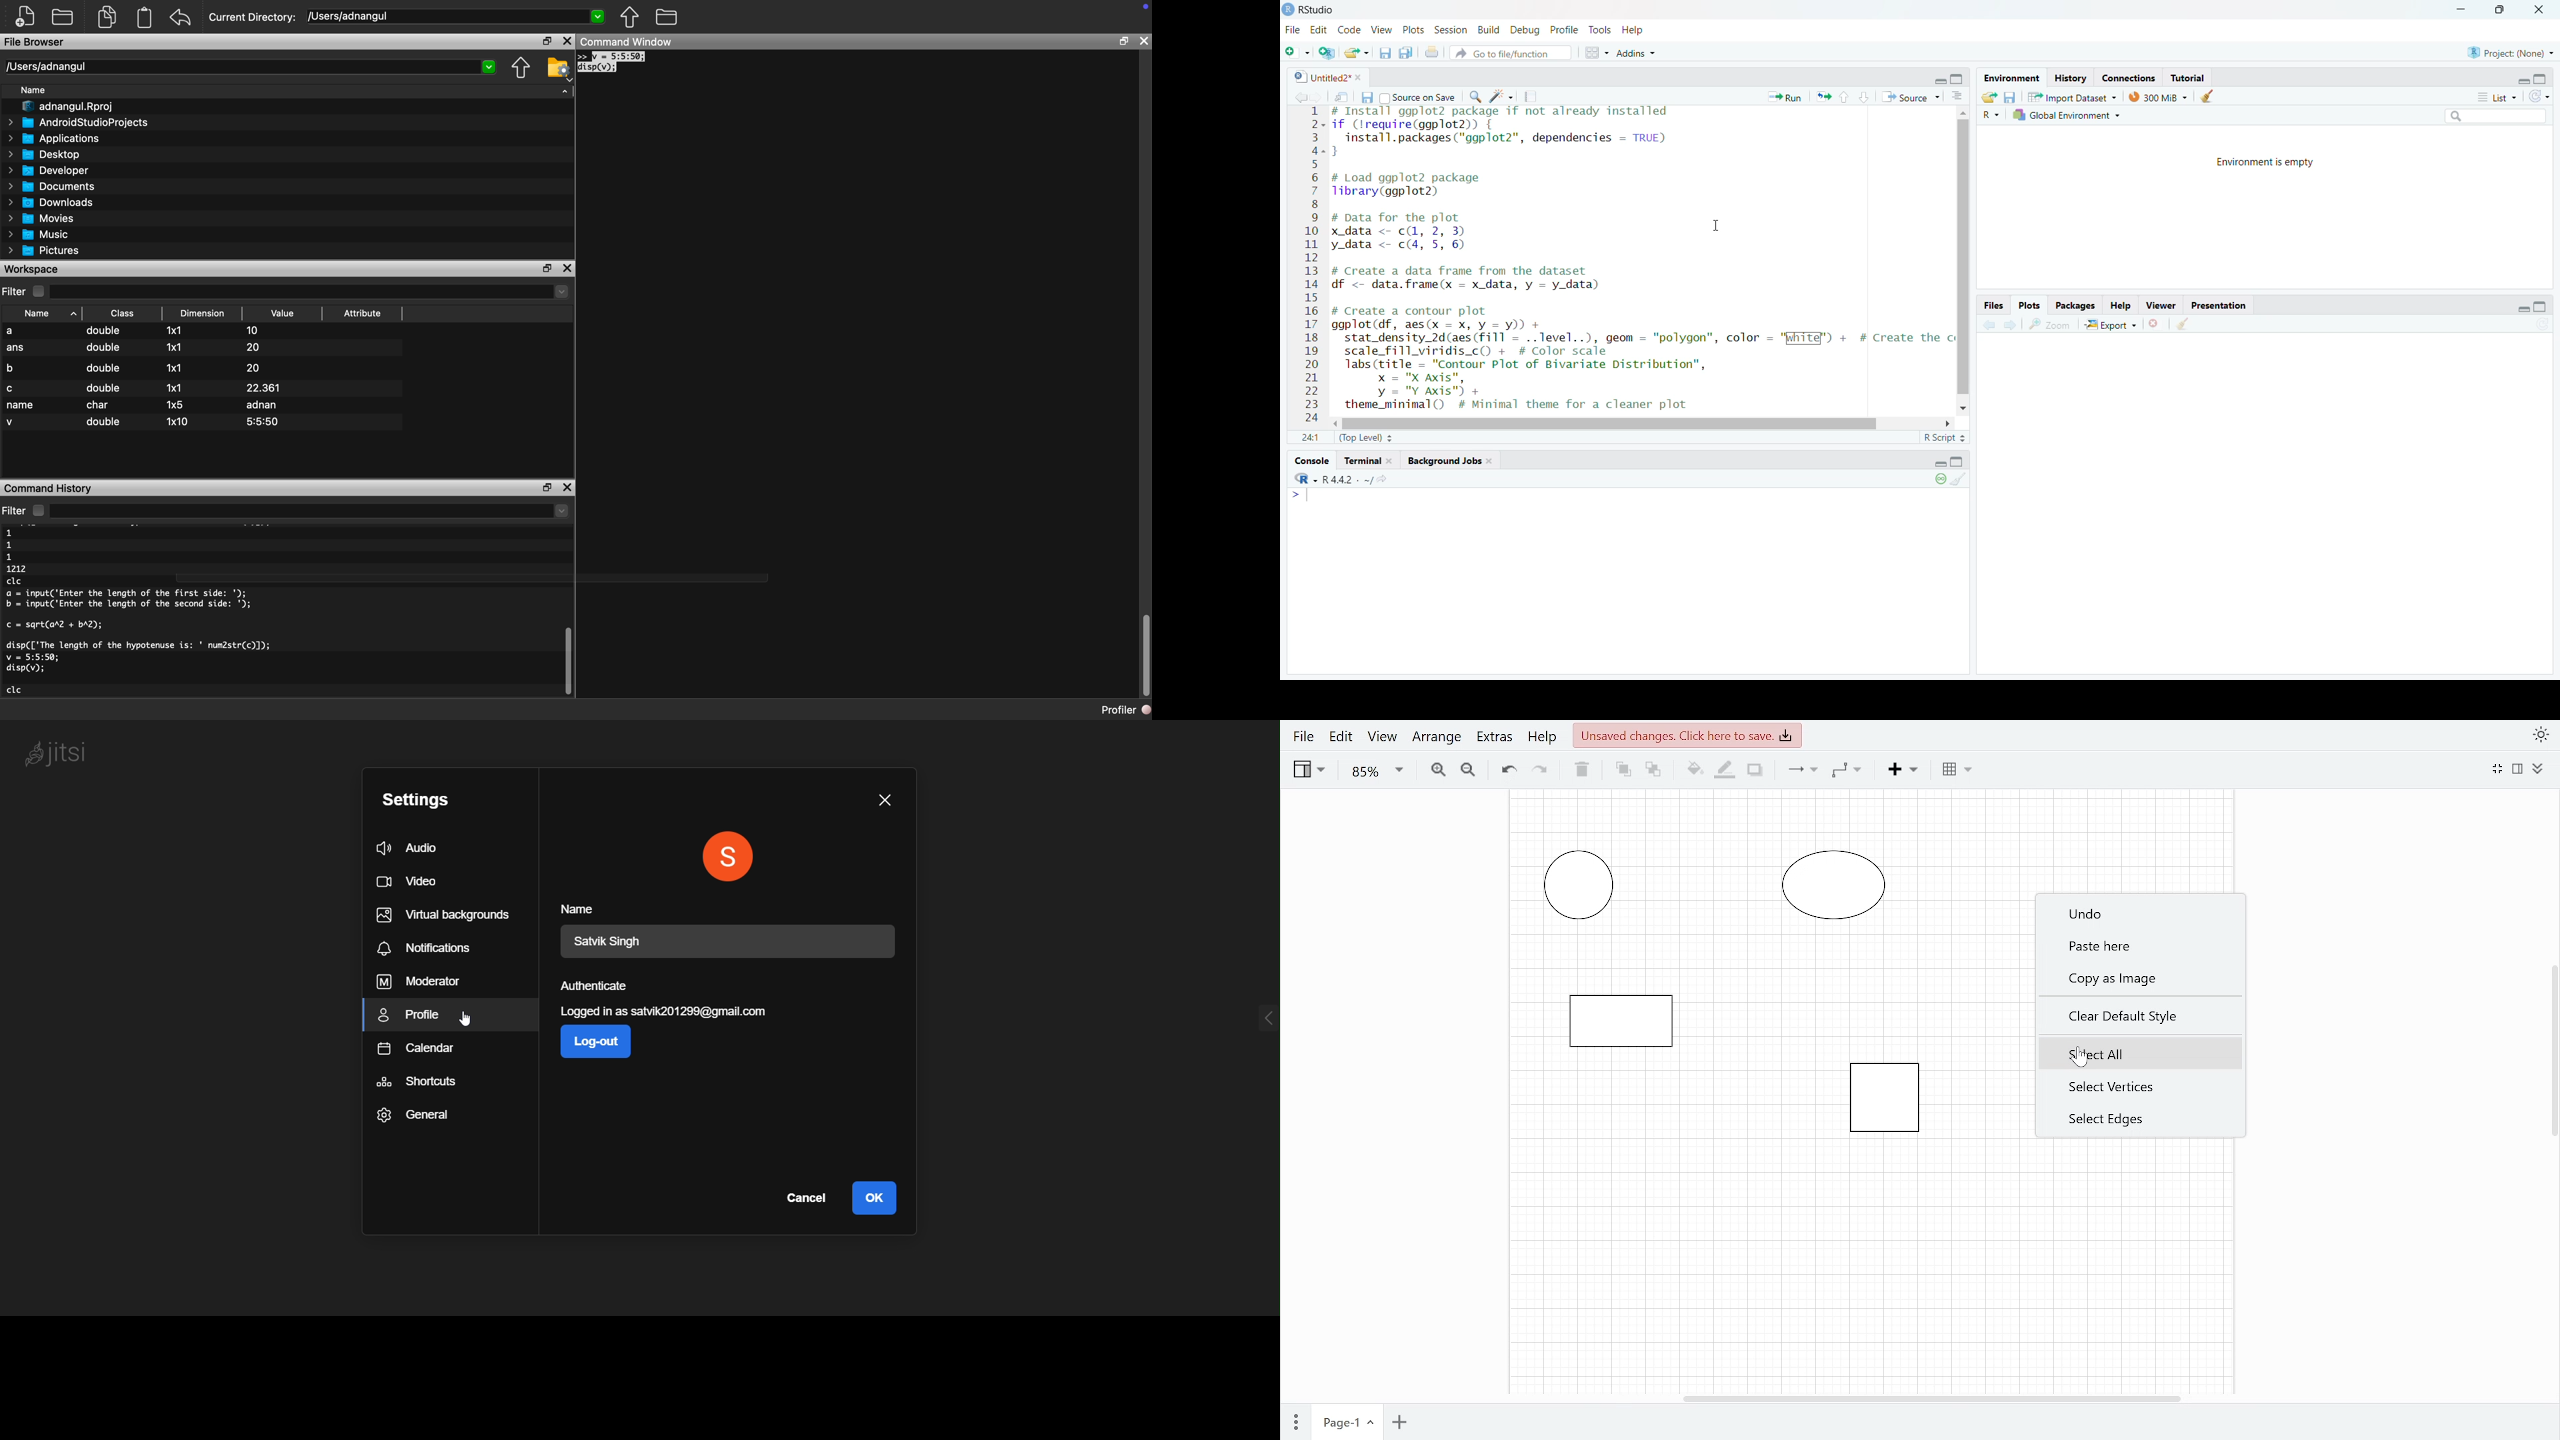  Describe the element at coordinates (2543, 78) in the screenshot. I see `hide console` at that location.